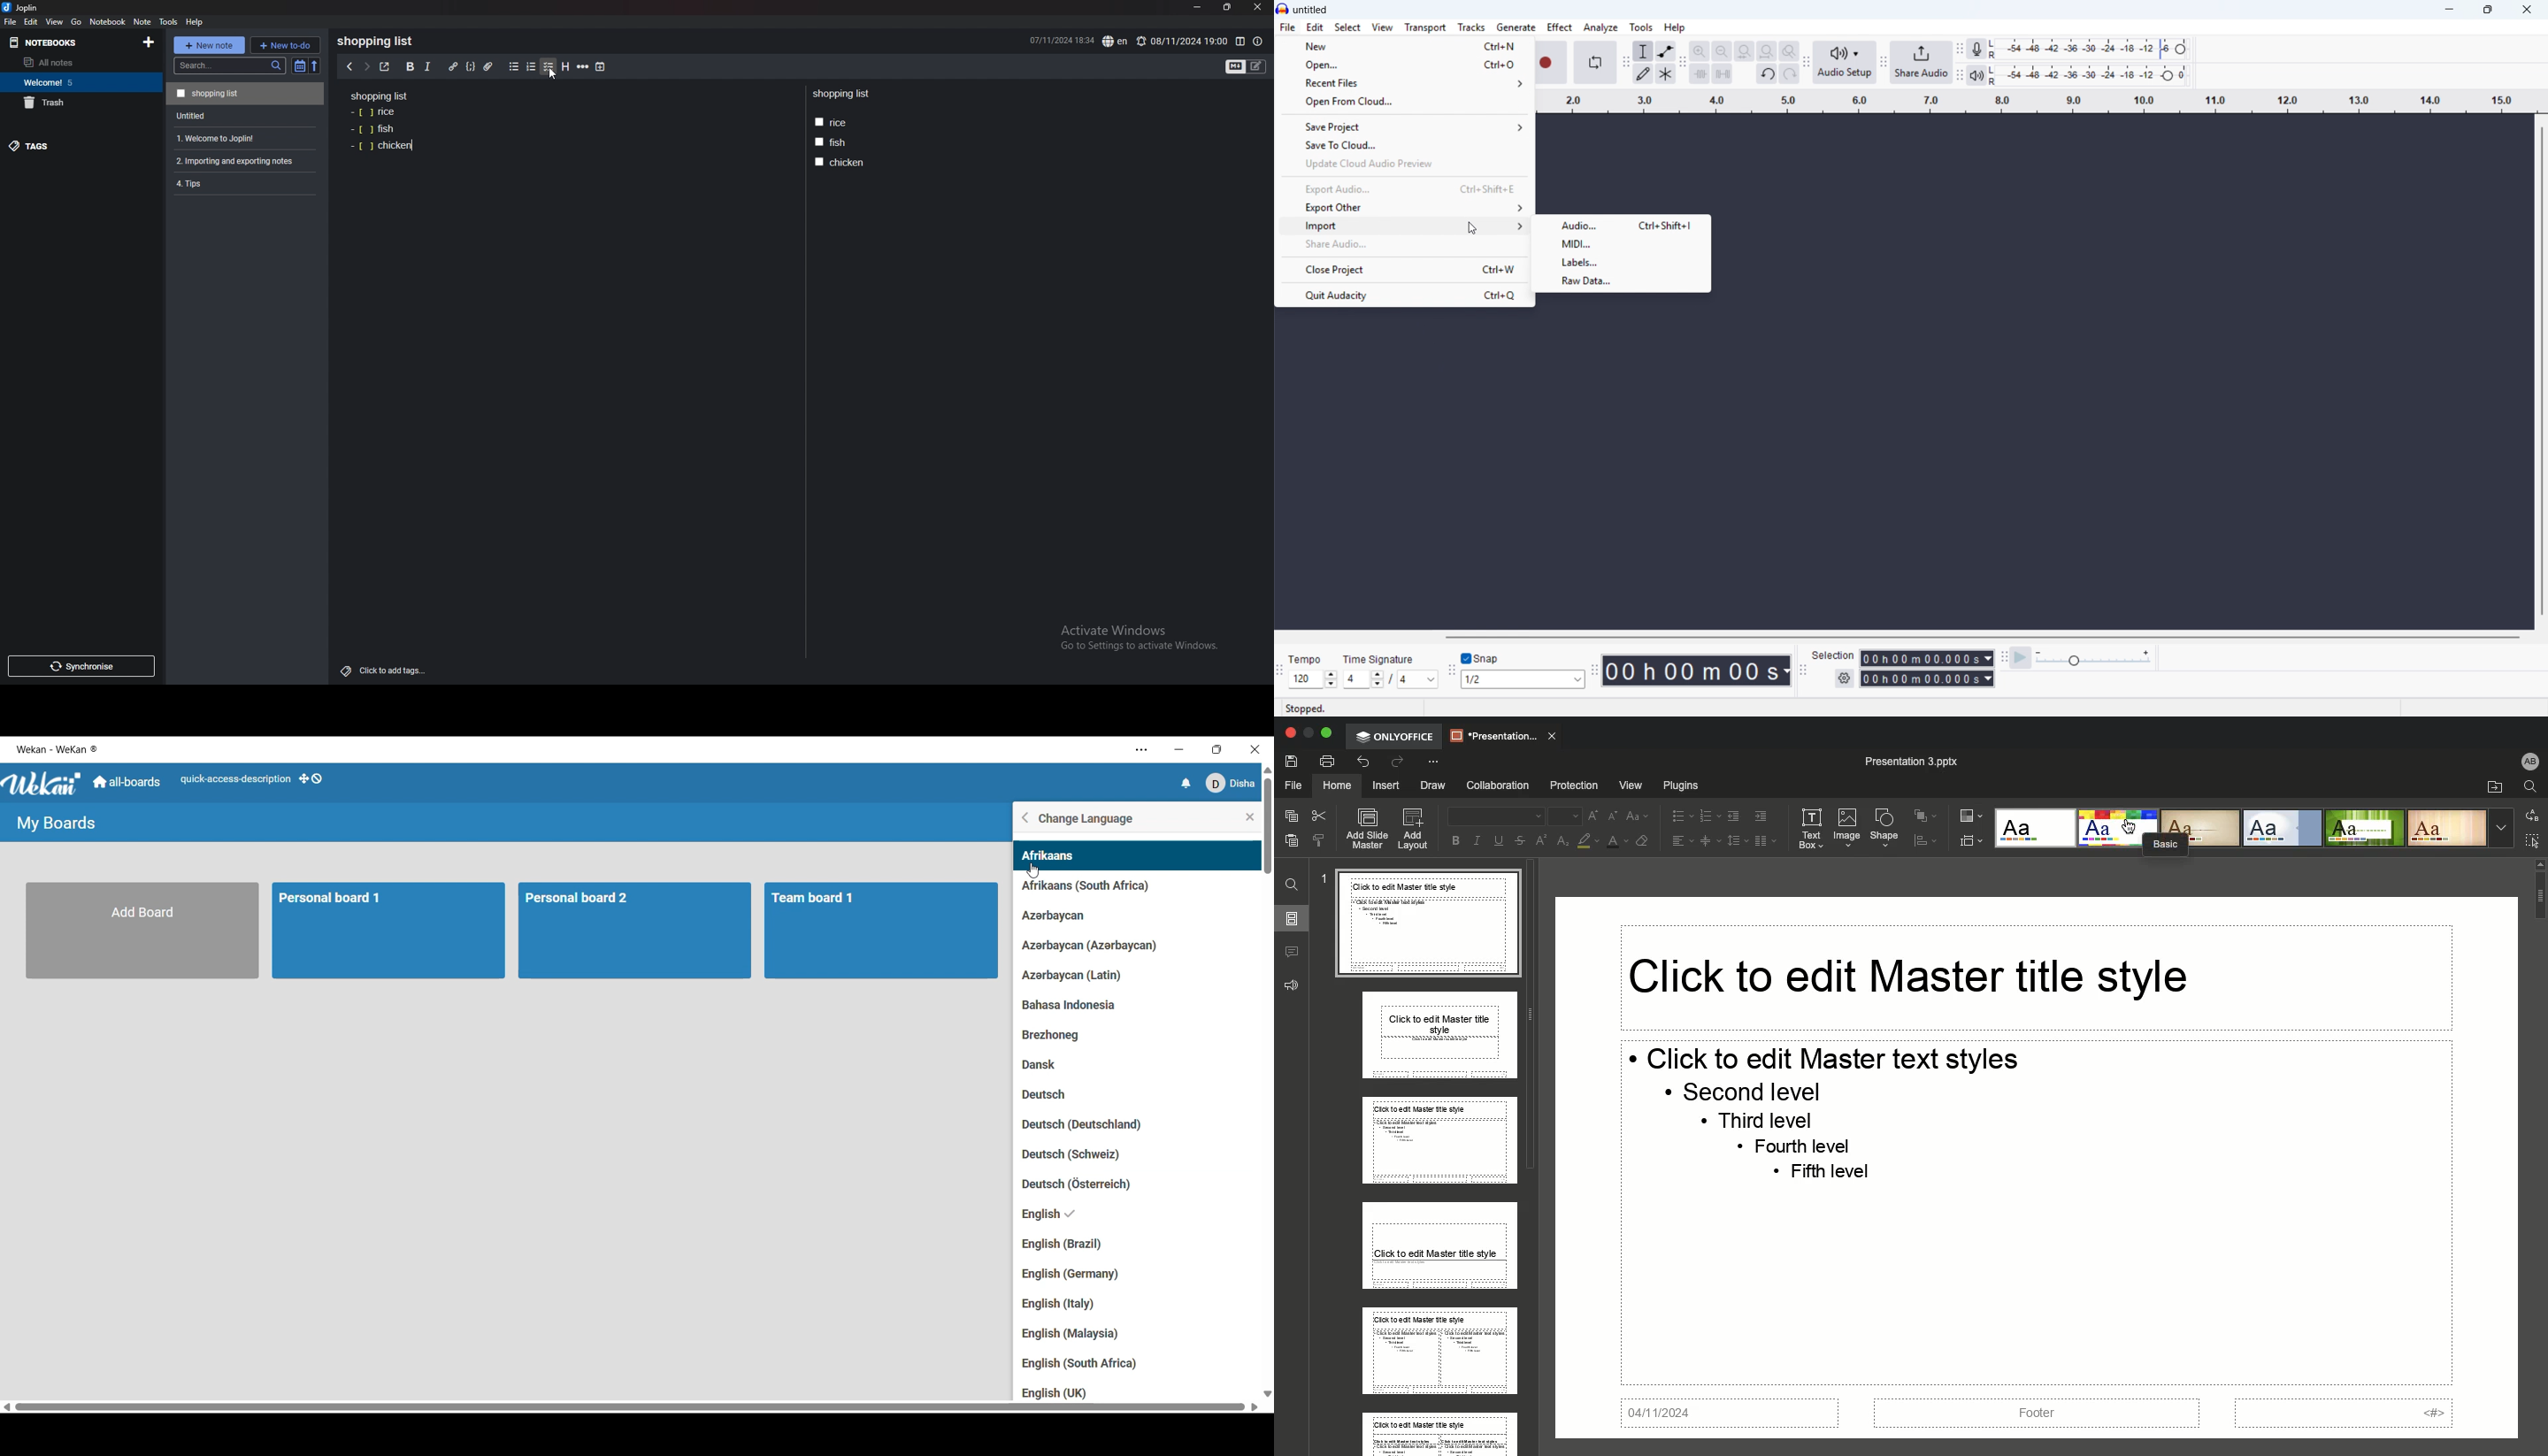 This screenshot has height=1456, width=2548. Describe the element at coordinates (1830, 1057) in the screenshot. I see `* Click to edit Master text styles` at that location.